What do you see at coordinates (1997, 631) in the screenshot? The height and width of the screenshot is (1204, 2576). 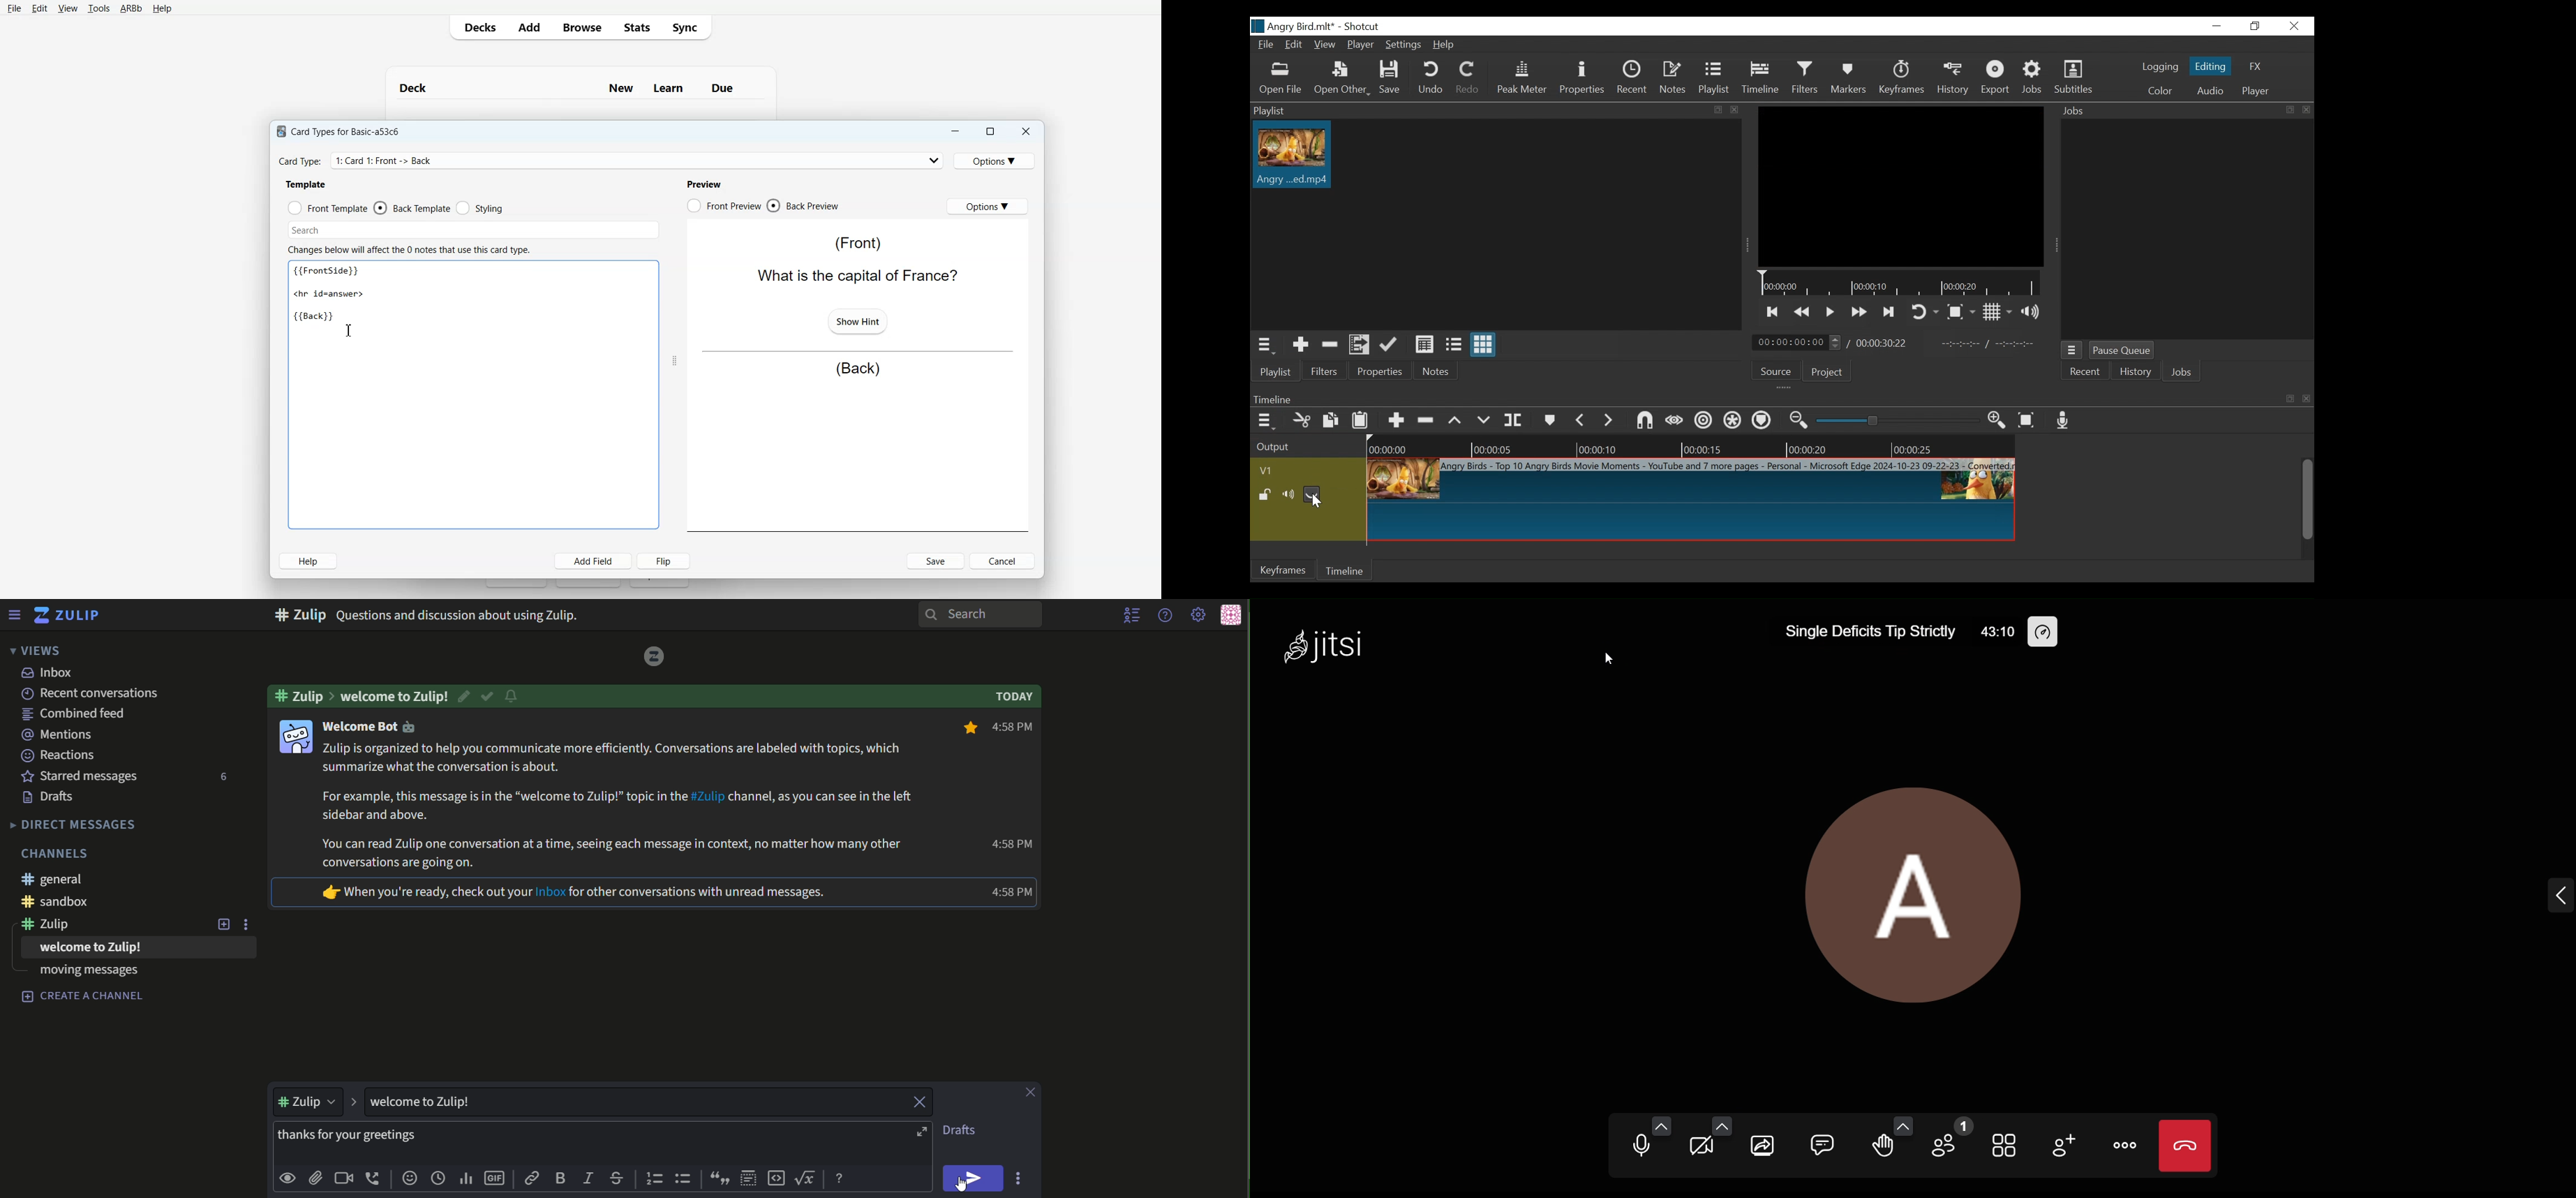 I see `43:10` at bounding box center [1997, 631].